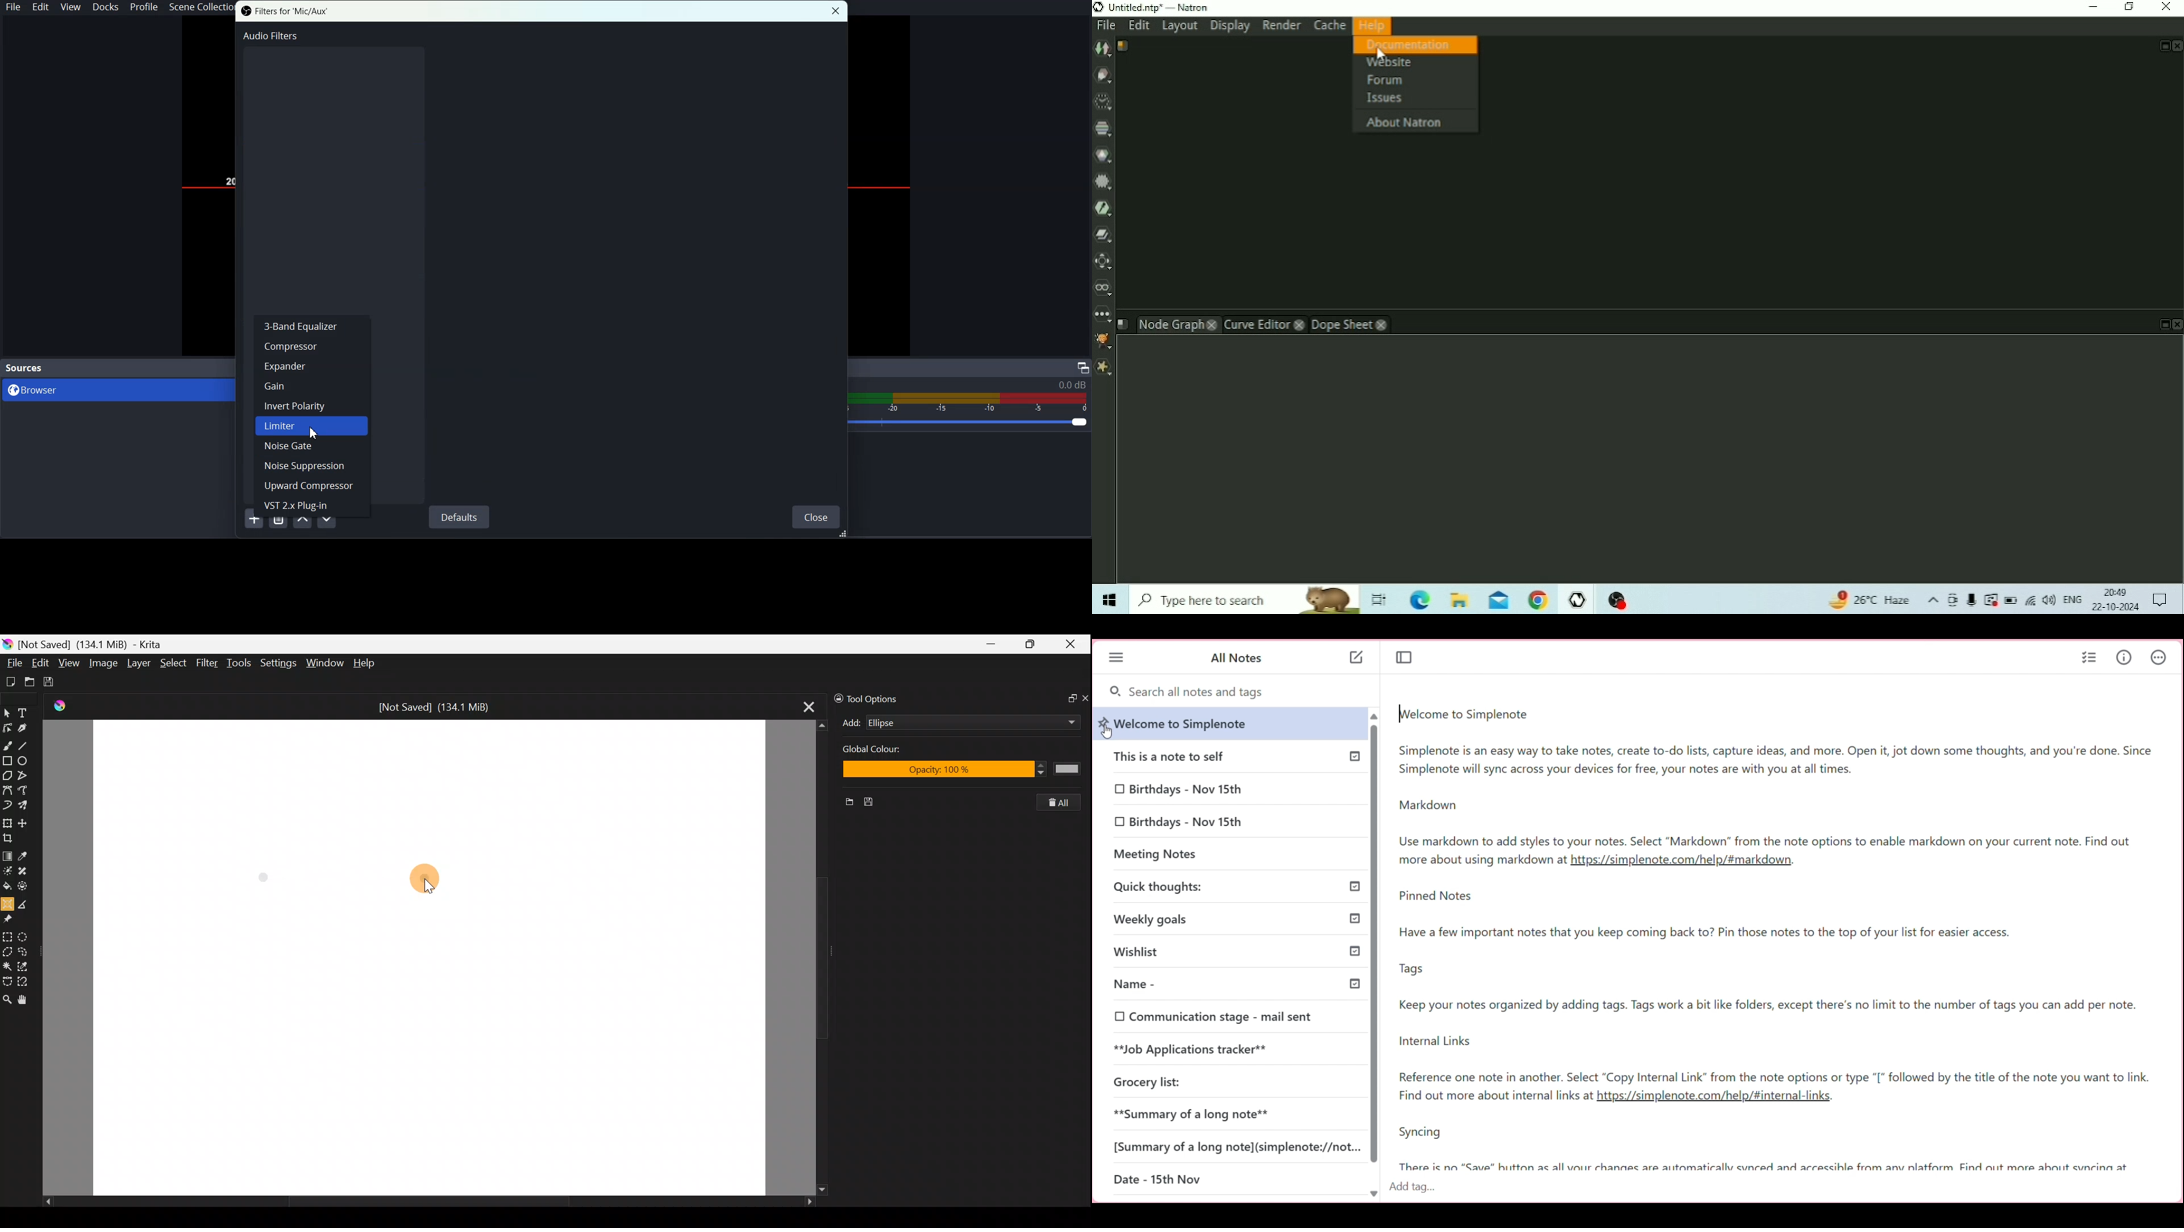  What do you see at coordinates (1156, 1180) in the screenshot?
I see `Date - 15th Nov` at bounding box center [1156, 1180].